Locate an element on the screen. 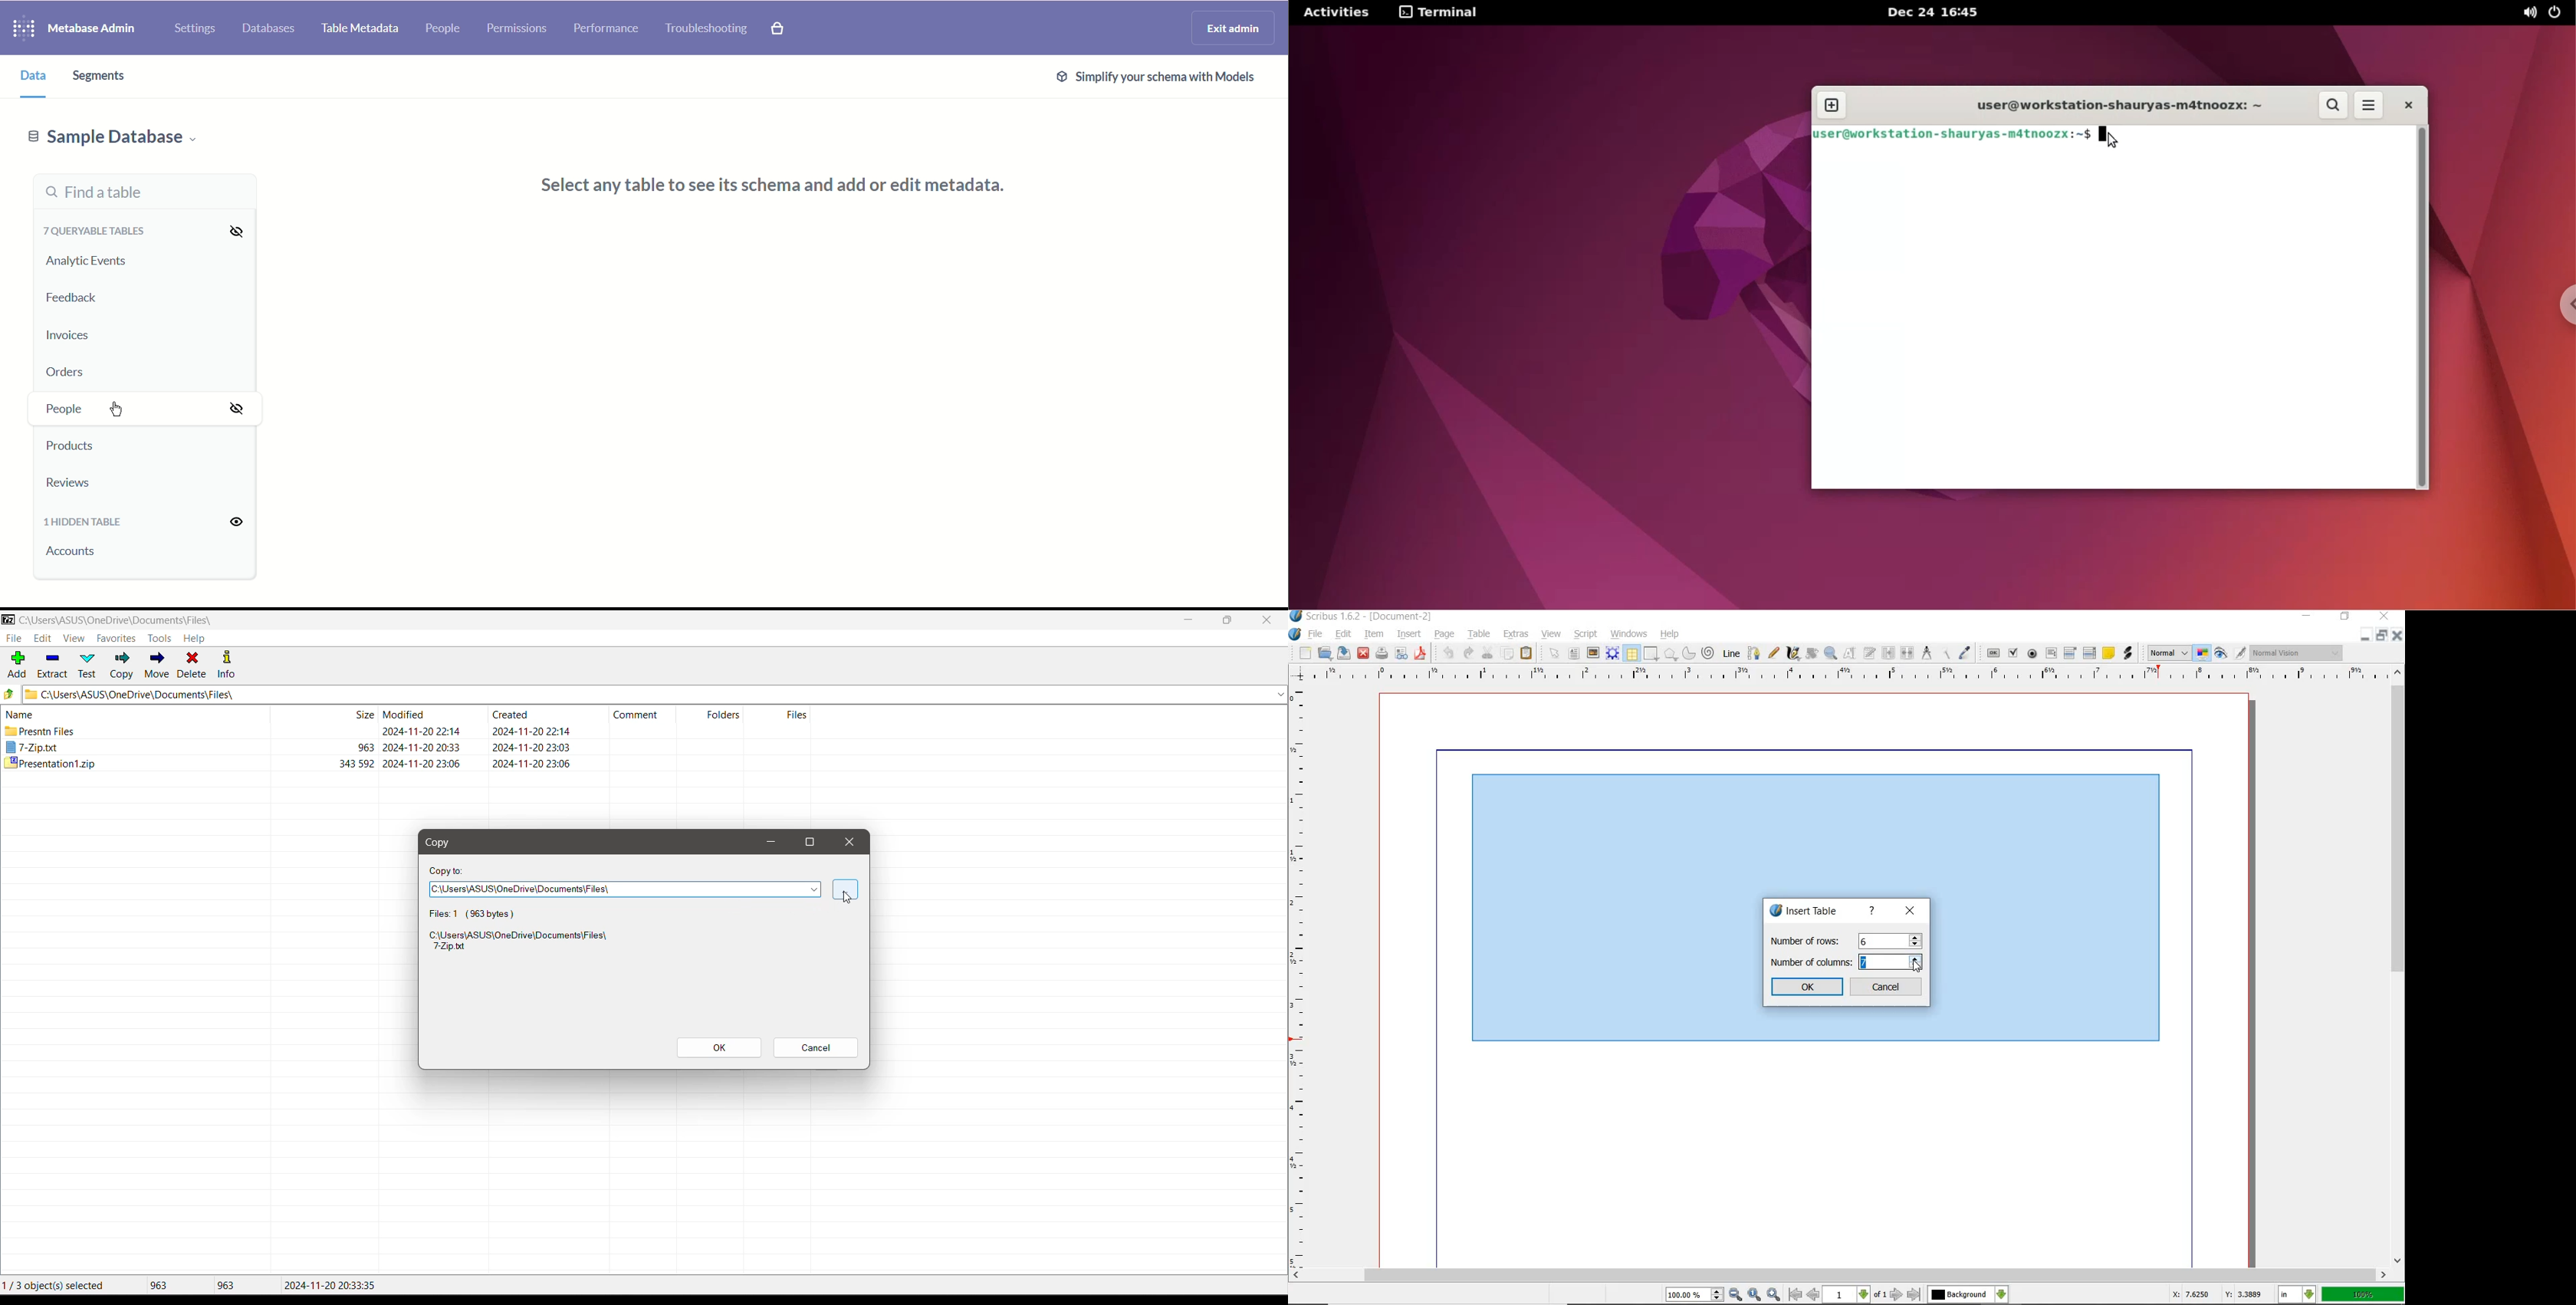  Move is located at coordinates (159, 665).